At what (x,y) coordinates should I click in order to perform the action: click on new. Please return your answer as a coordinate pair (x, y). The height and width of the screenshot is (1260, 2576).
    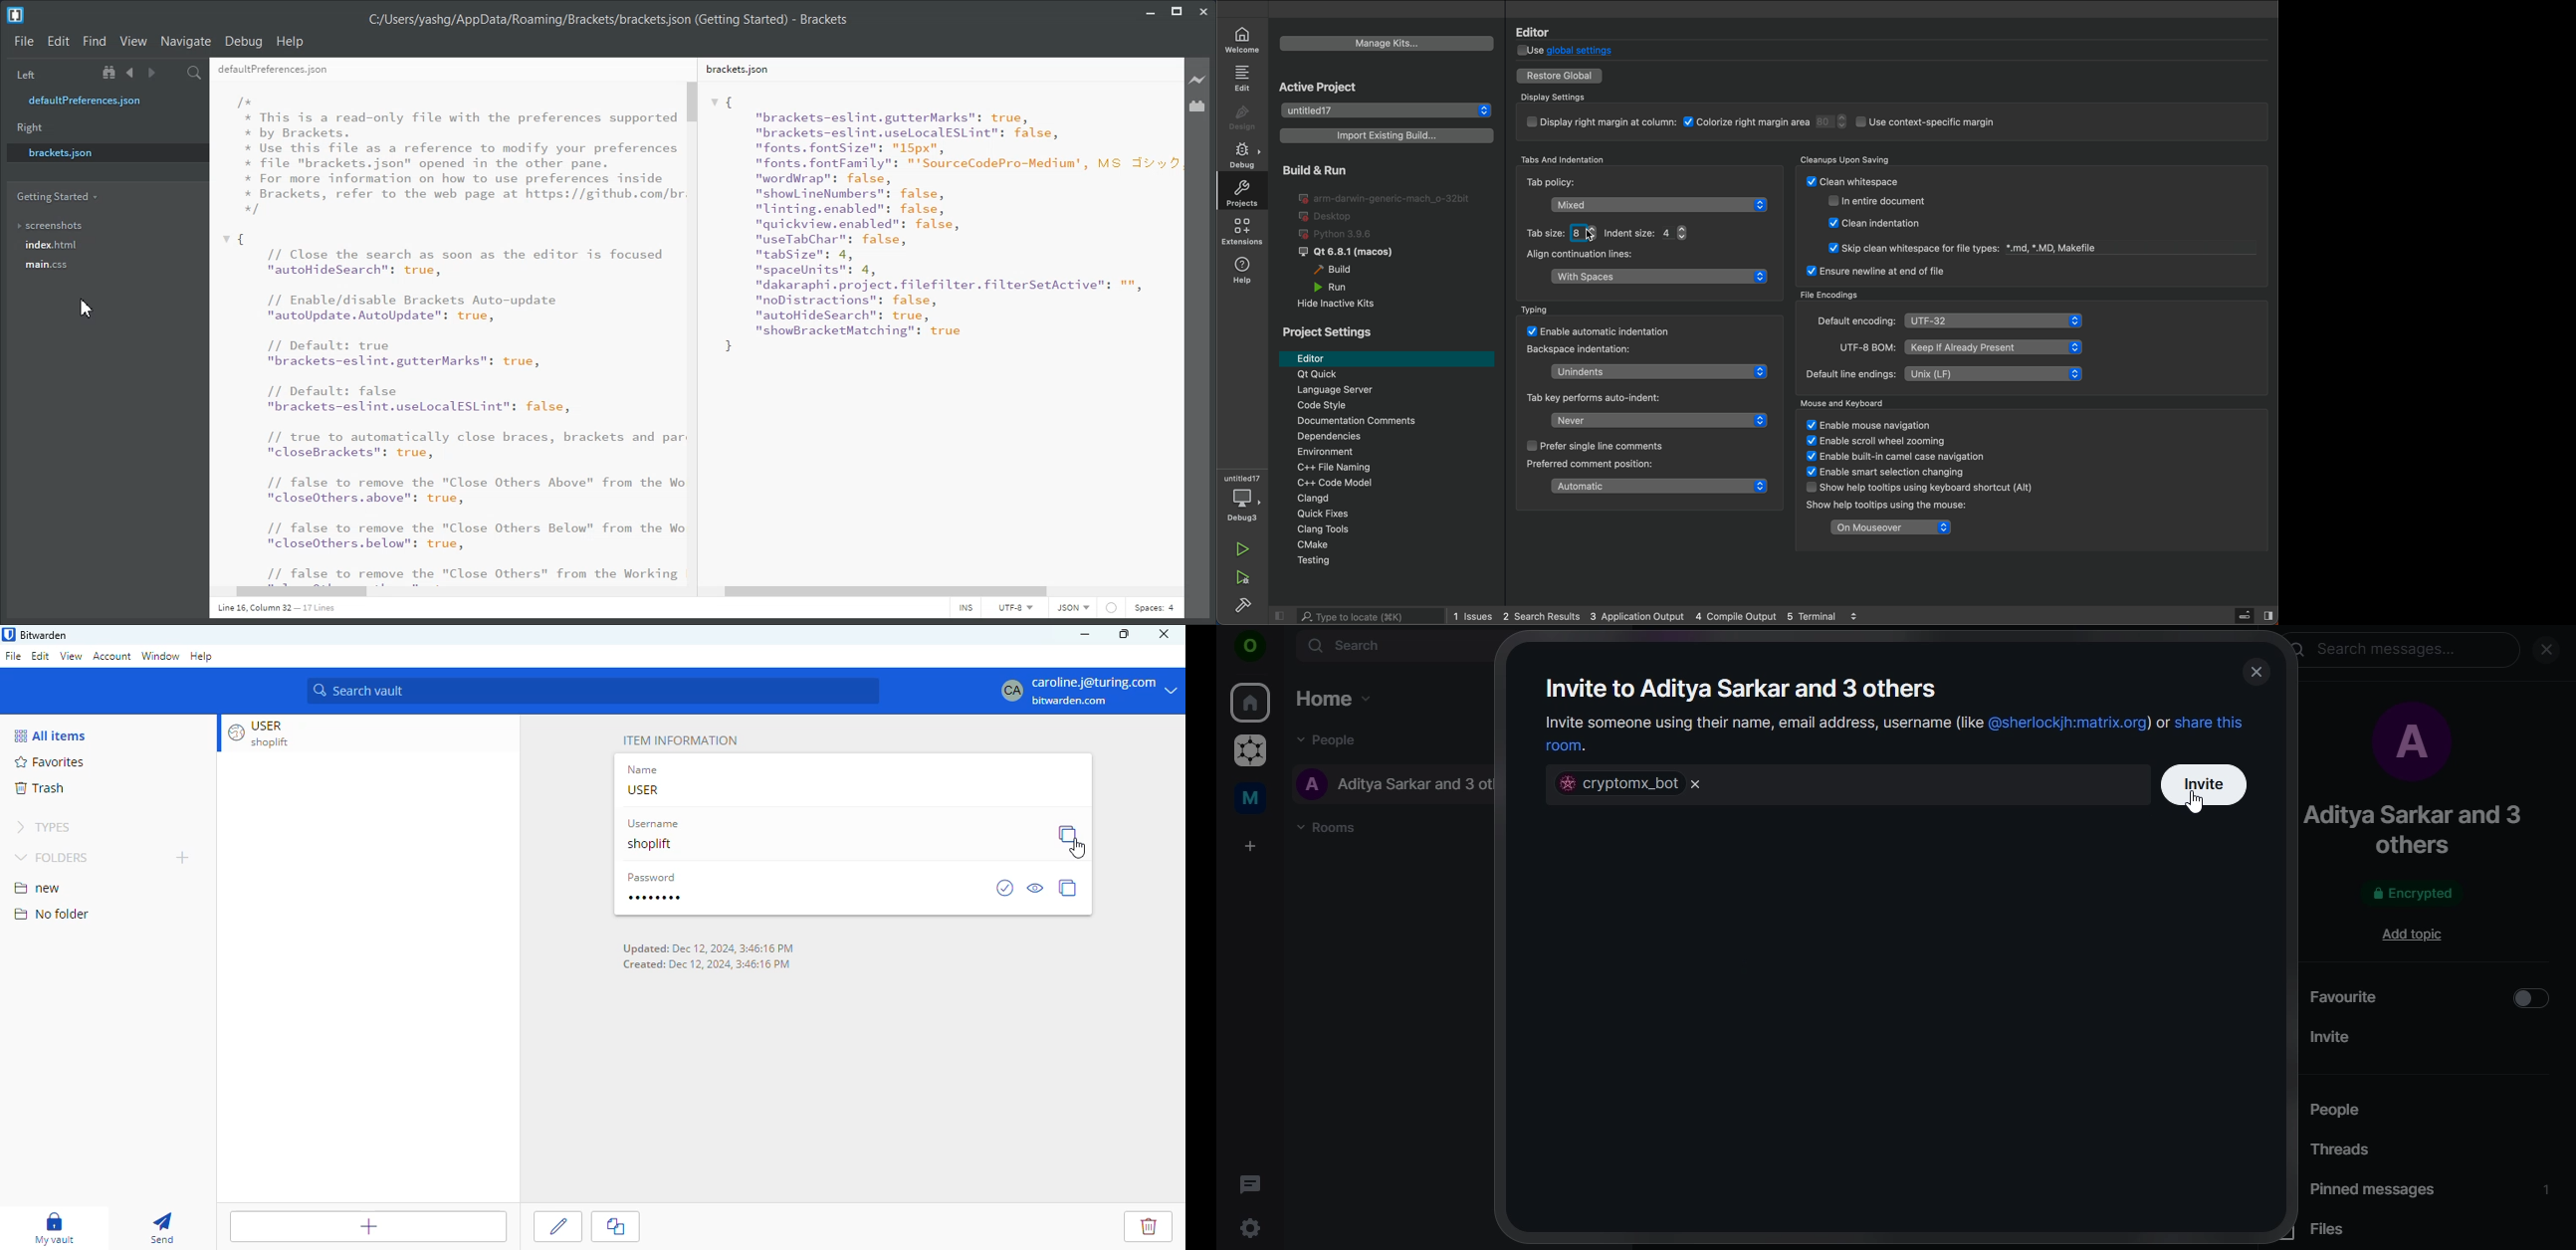
    Looking at the image, I should click on (38, 888).